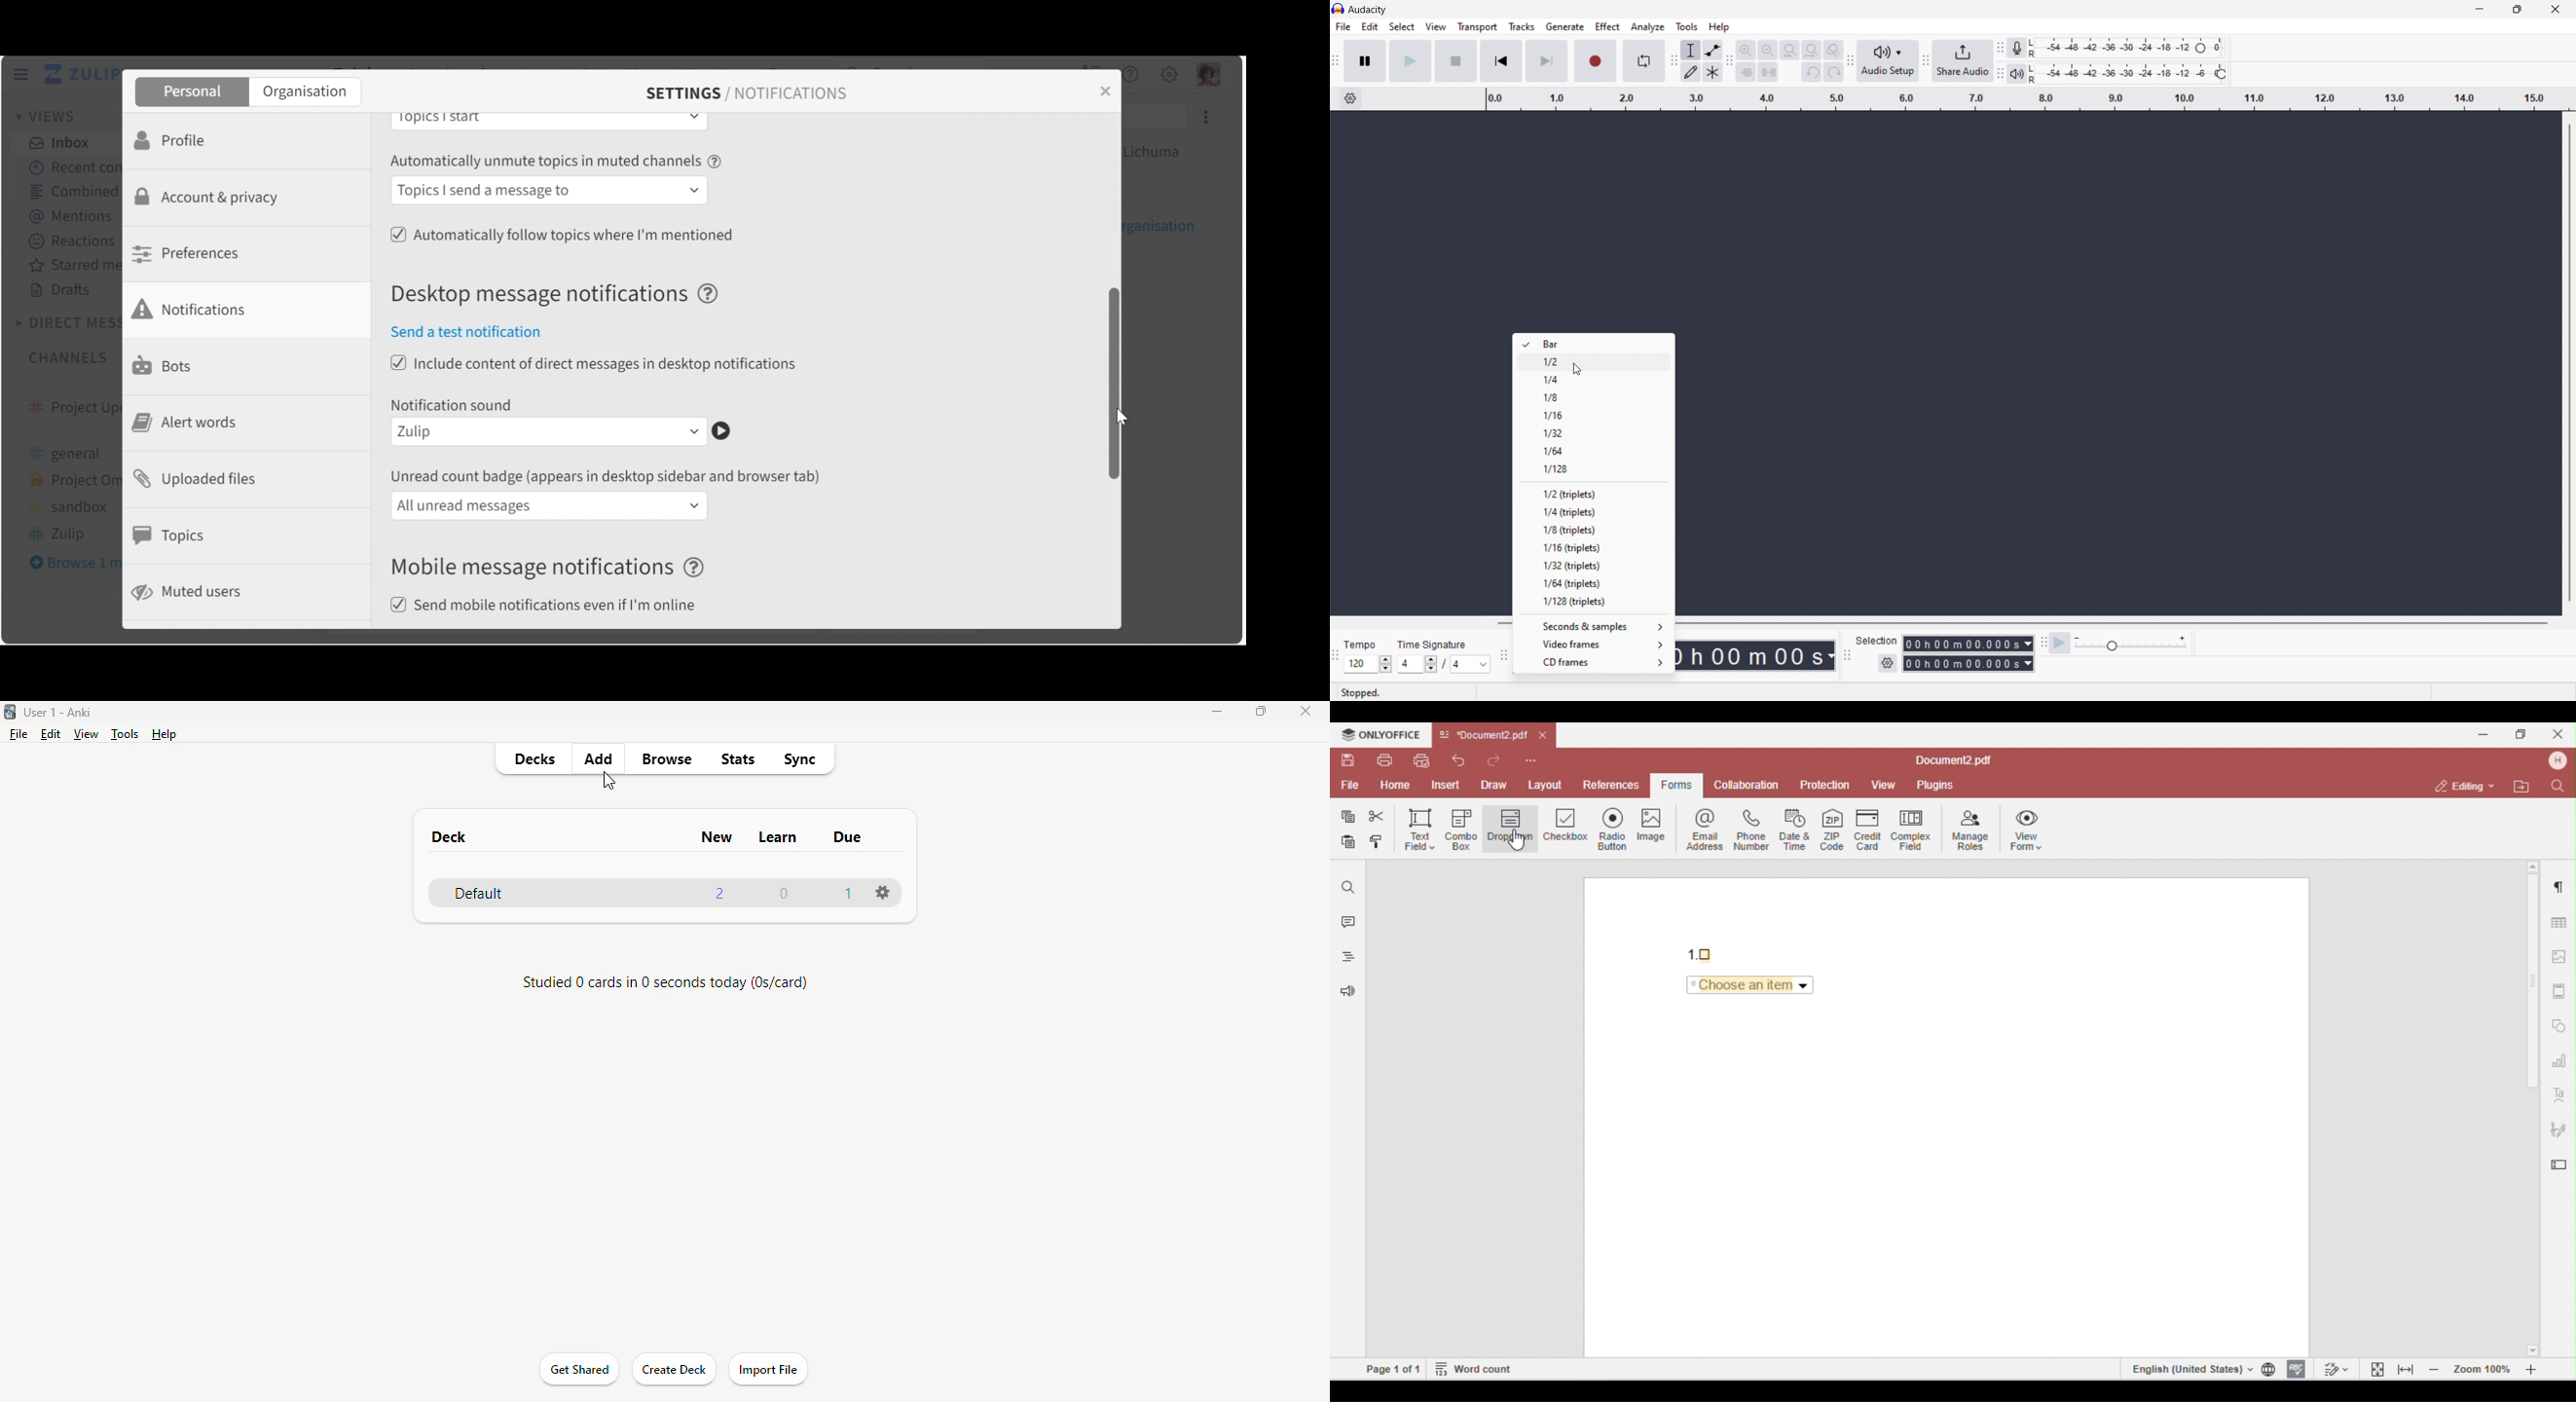 This screenshot has height=1428, width=2576. Describe the element at coordinates (663, 984) in the screenshot. I see `studied 0 cards in 0 seconds today (0s/card)` at that location.